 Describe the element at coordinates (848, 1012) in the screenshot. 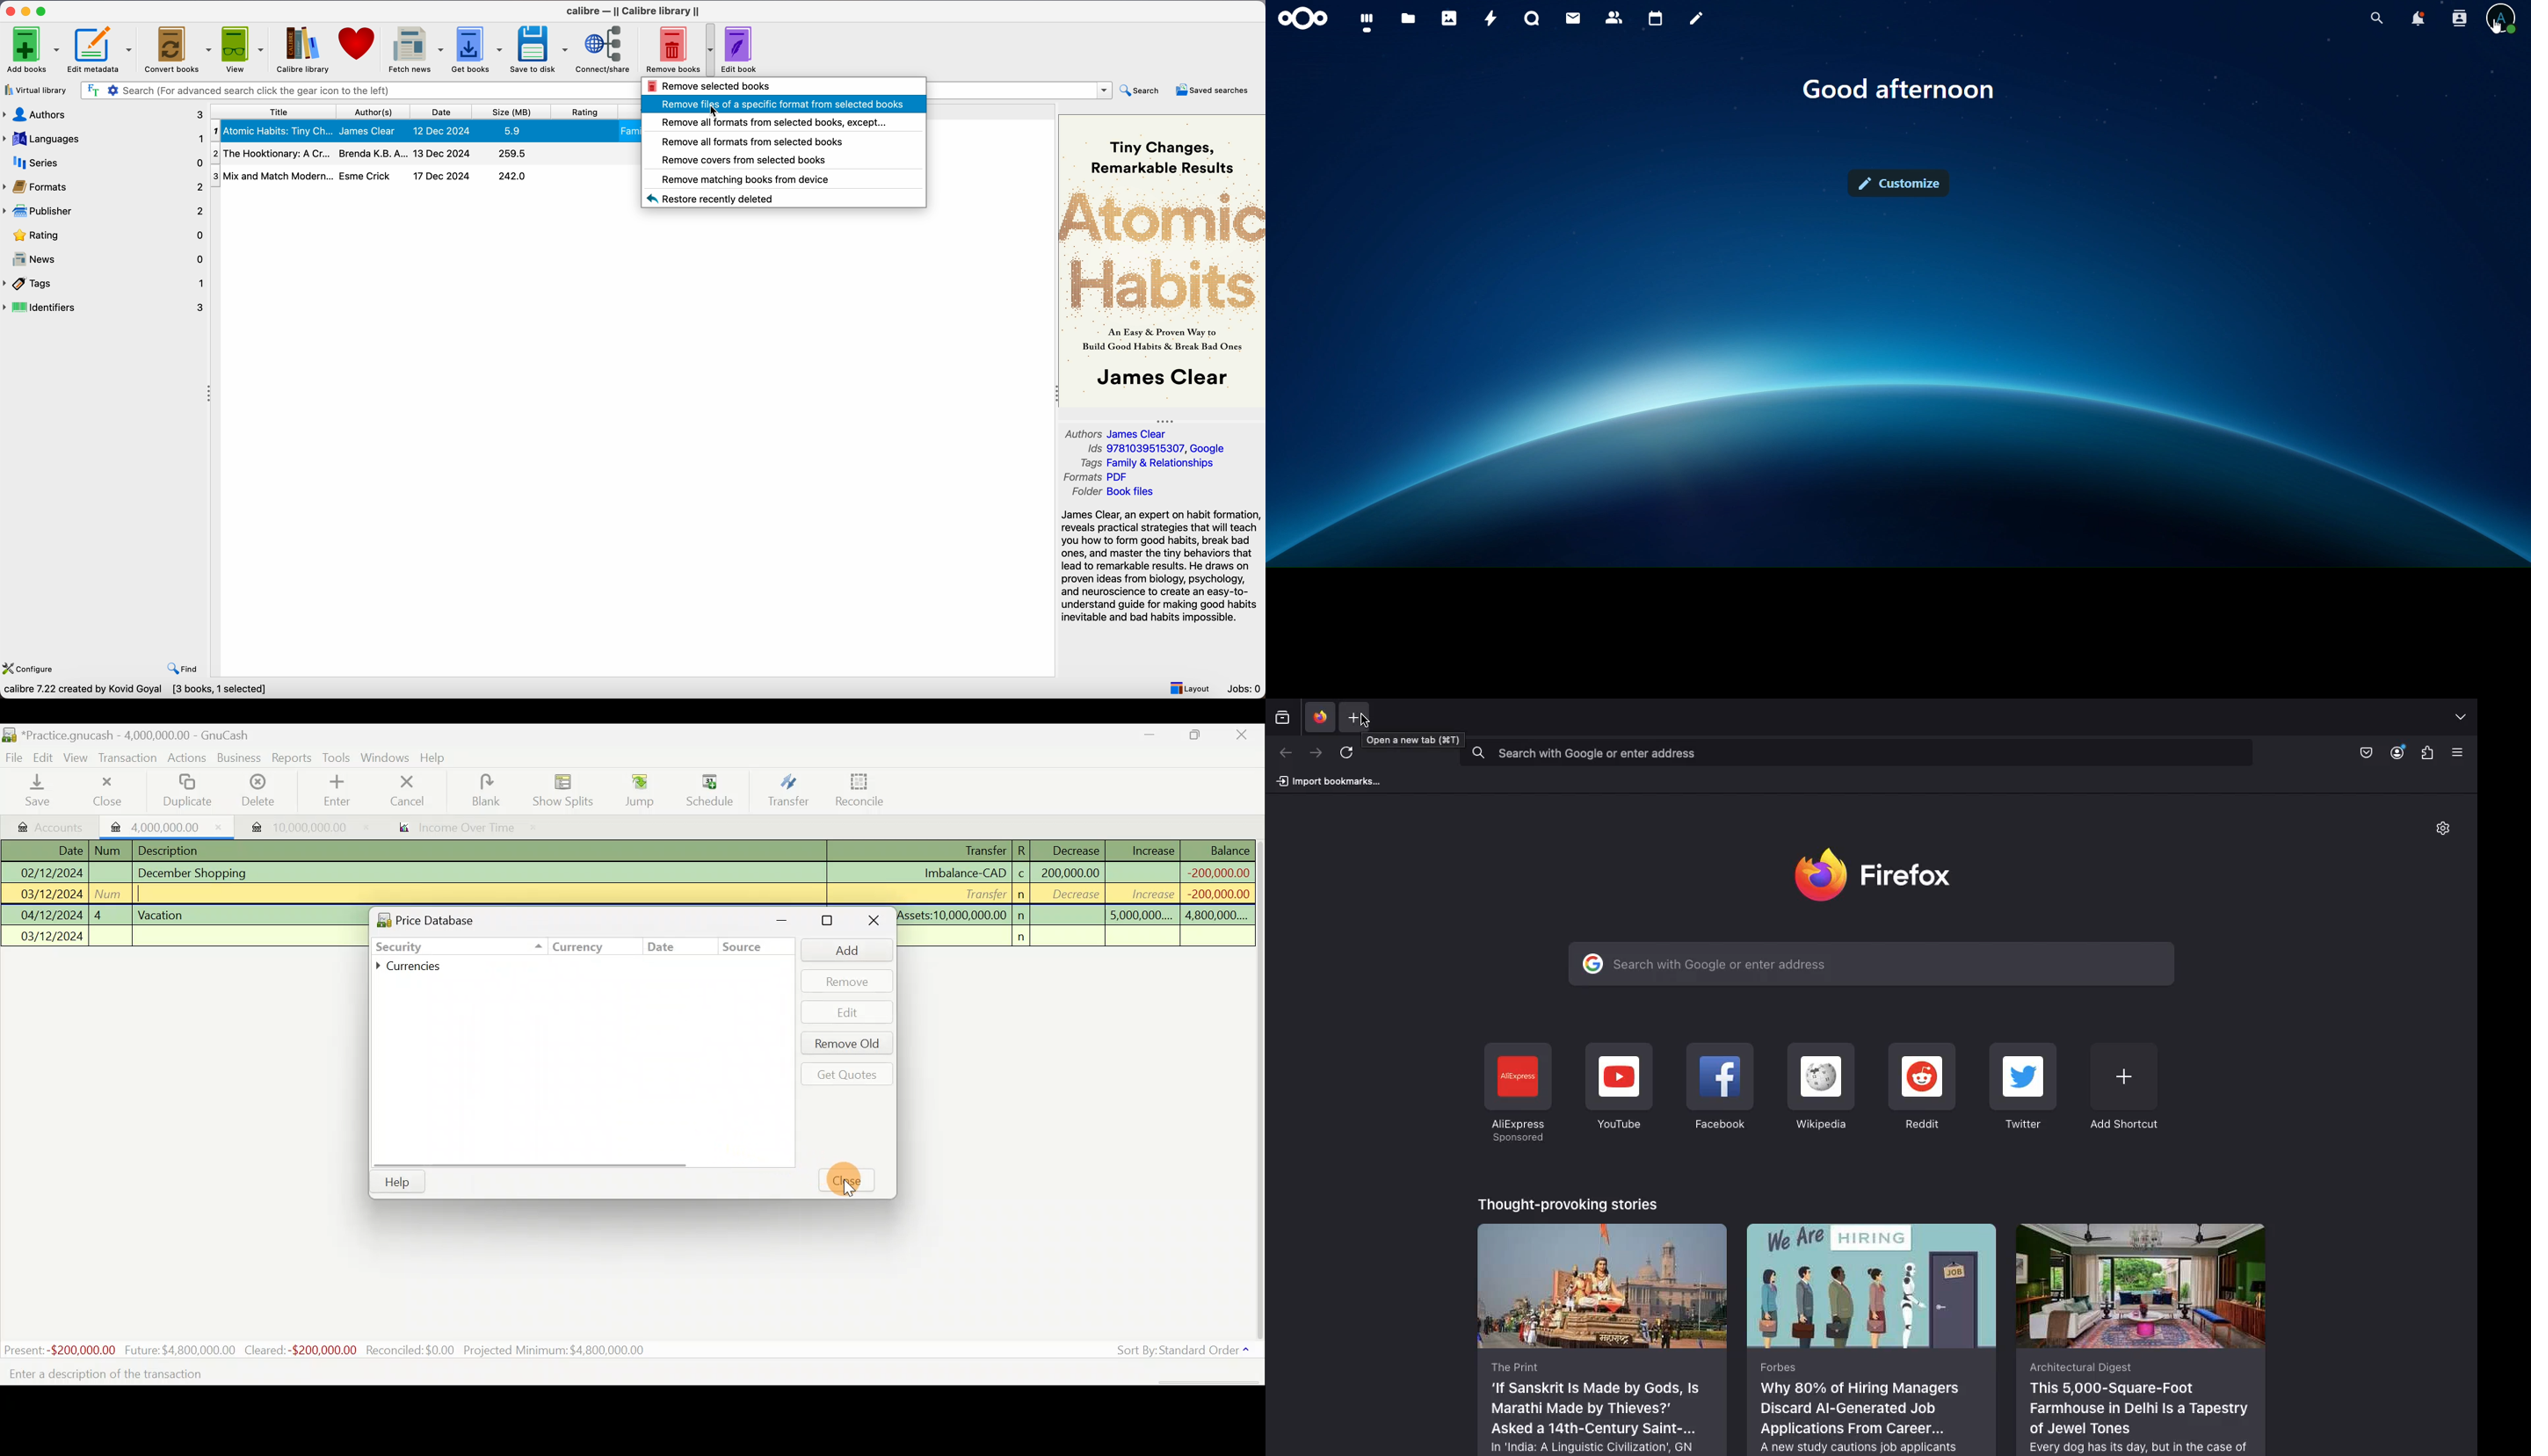

I see `Edit` at that location.